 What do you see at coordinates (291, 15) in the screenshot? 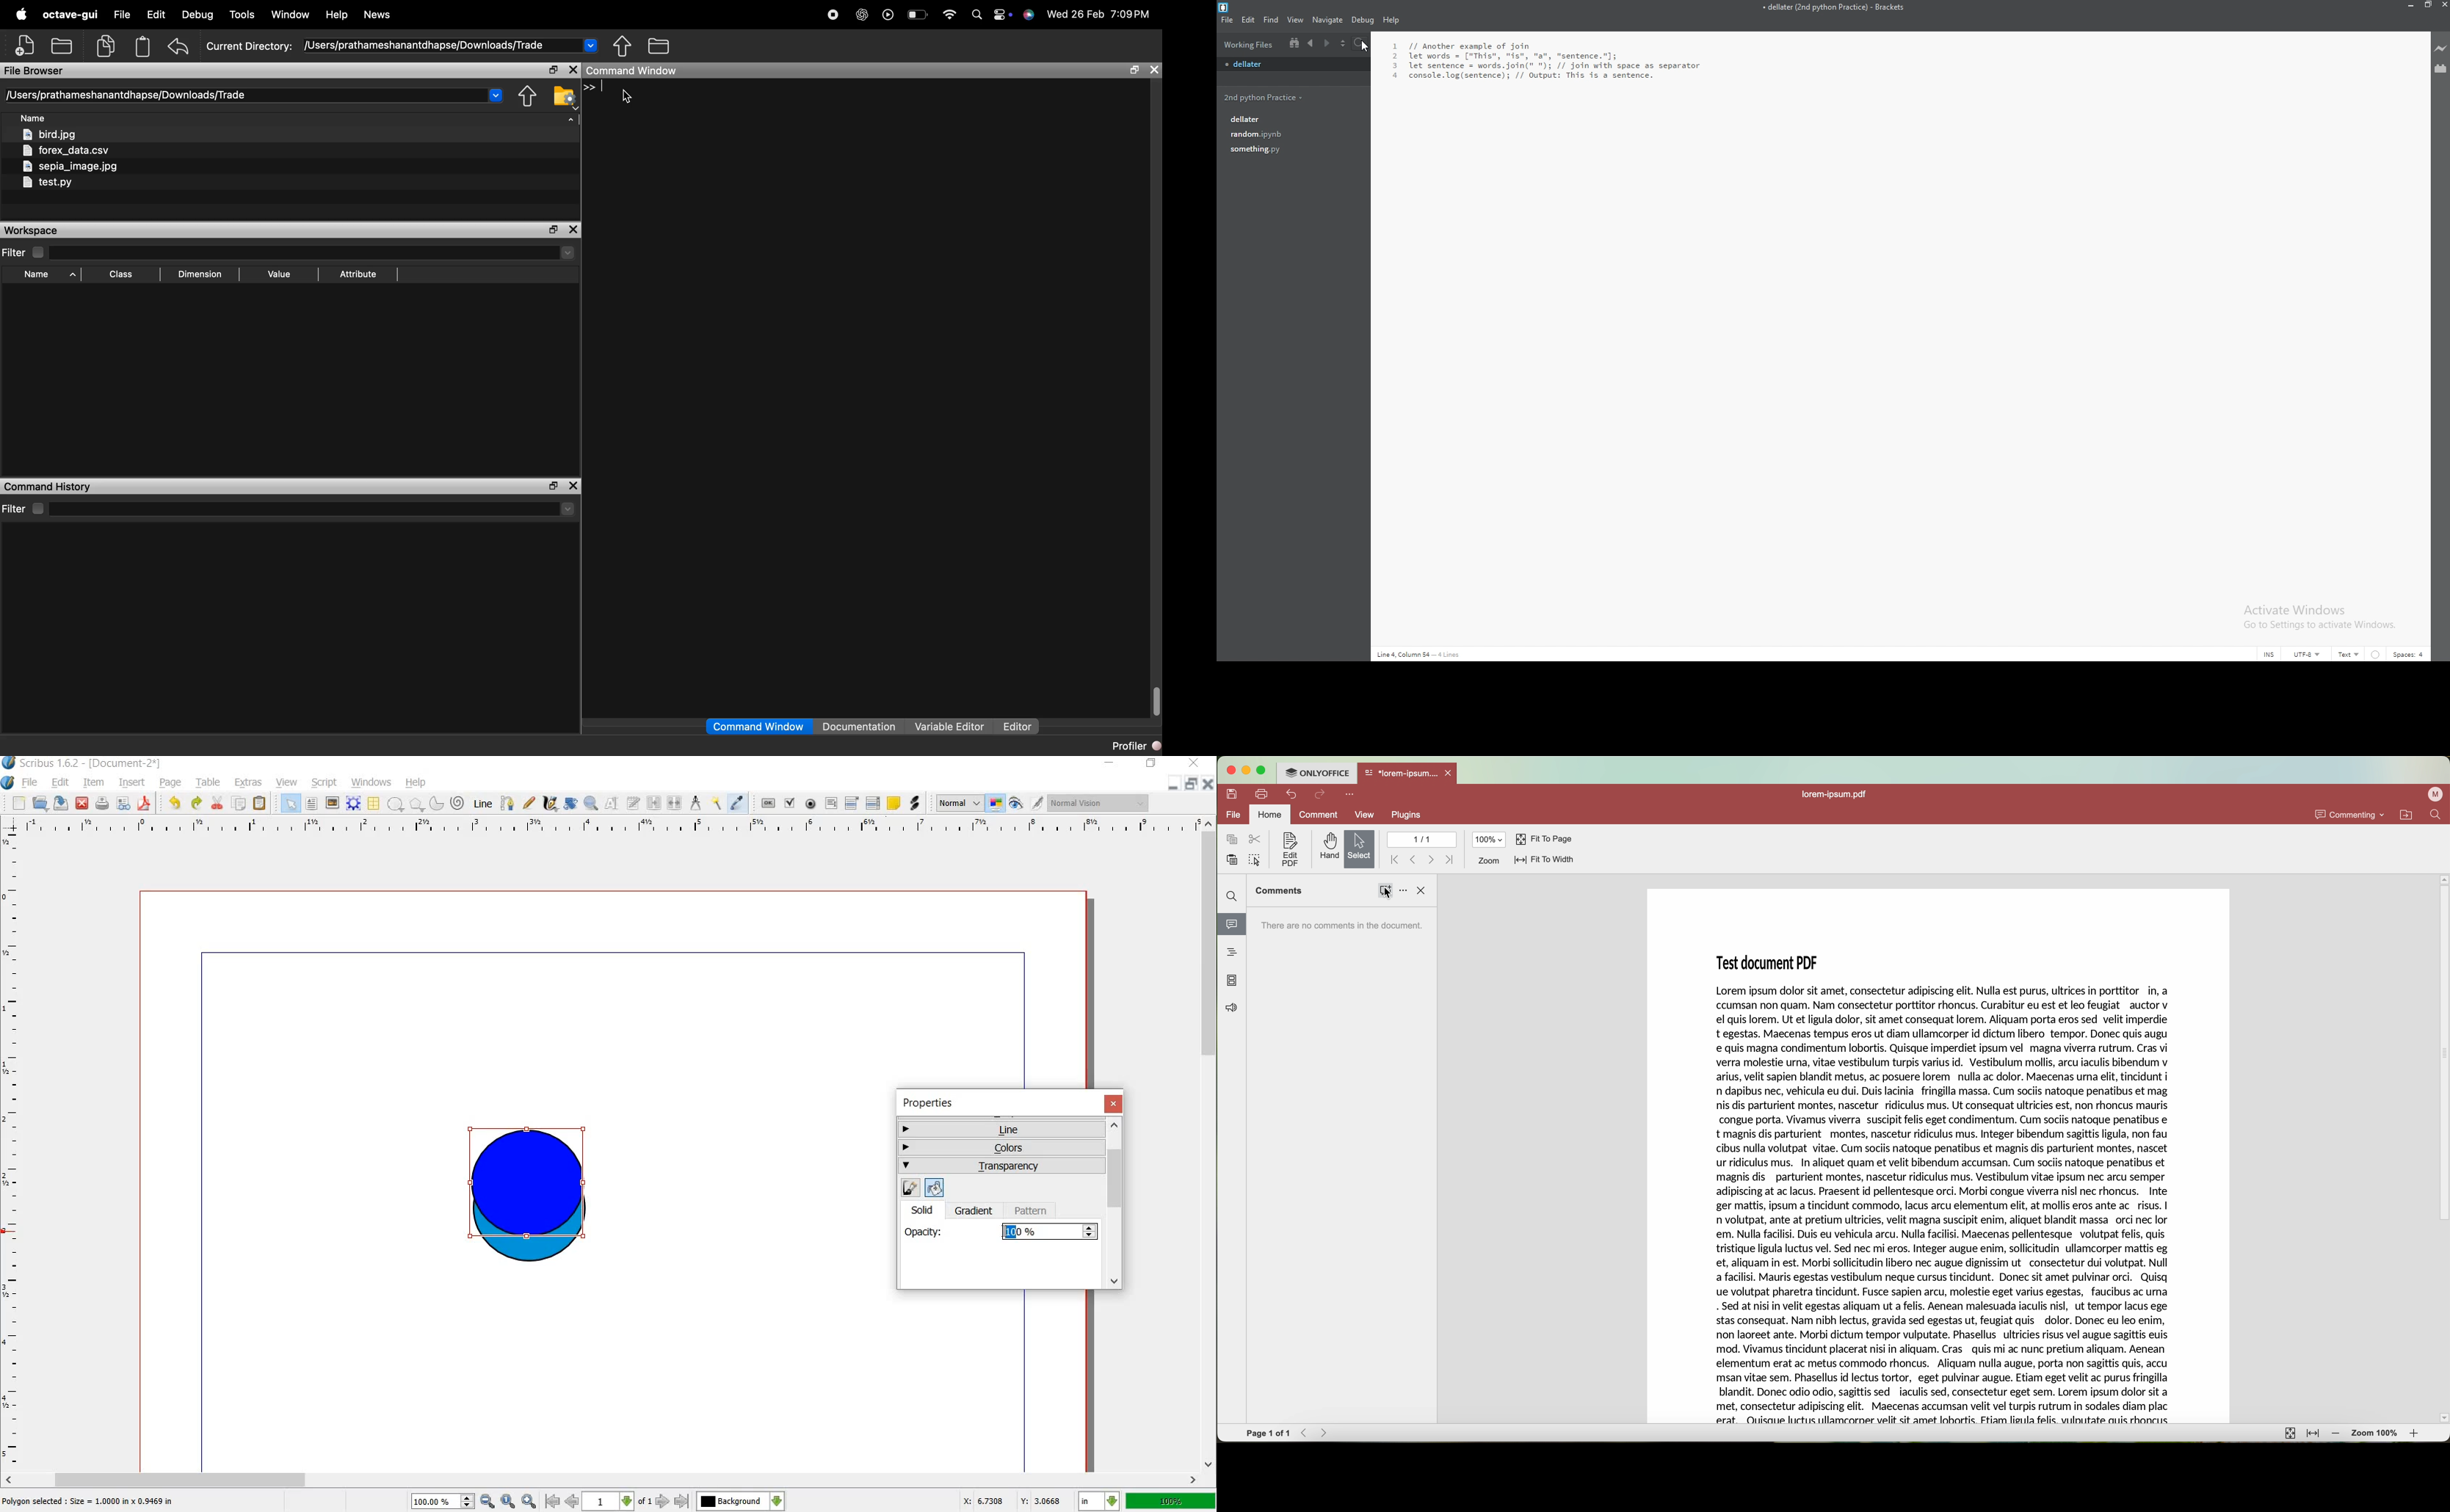
I see `window` at bounding box center [291, 15].